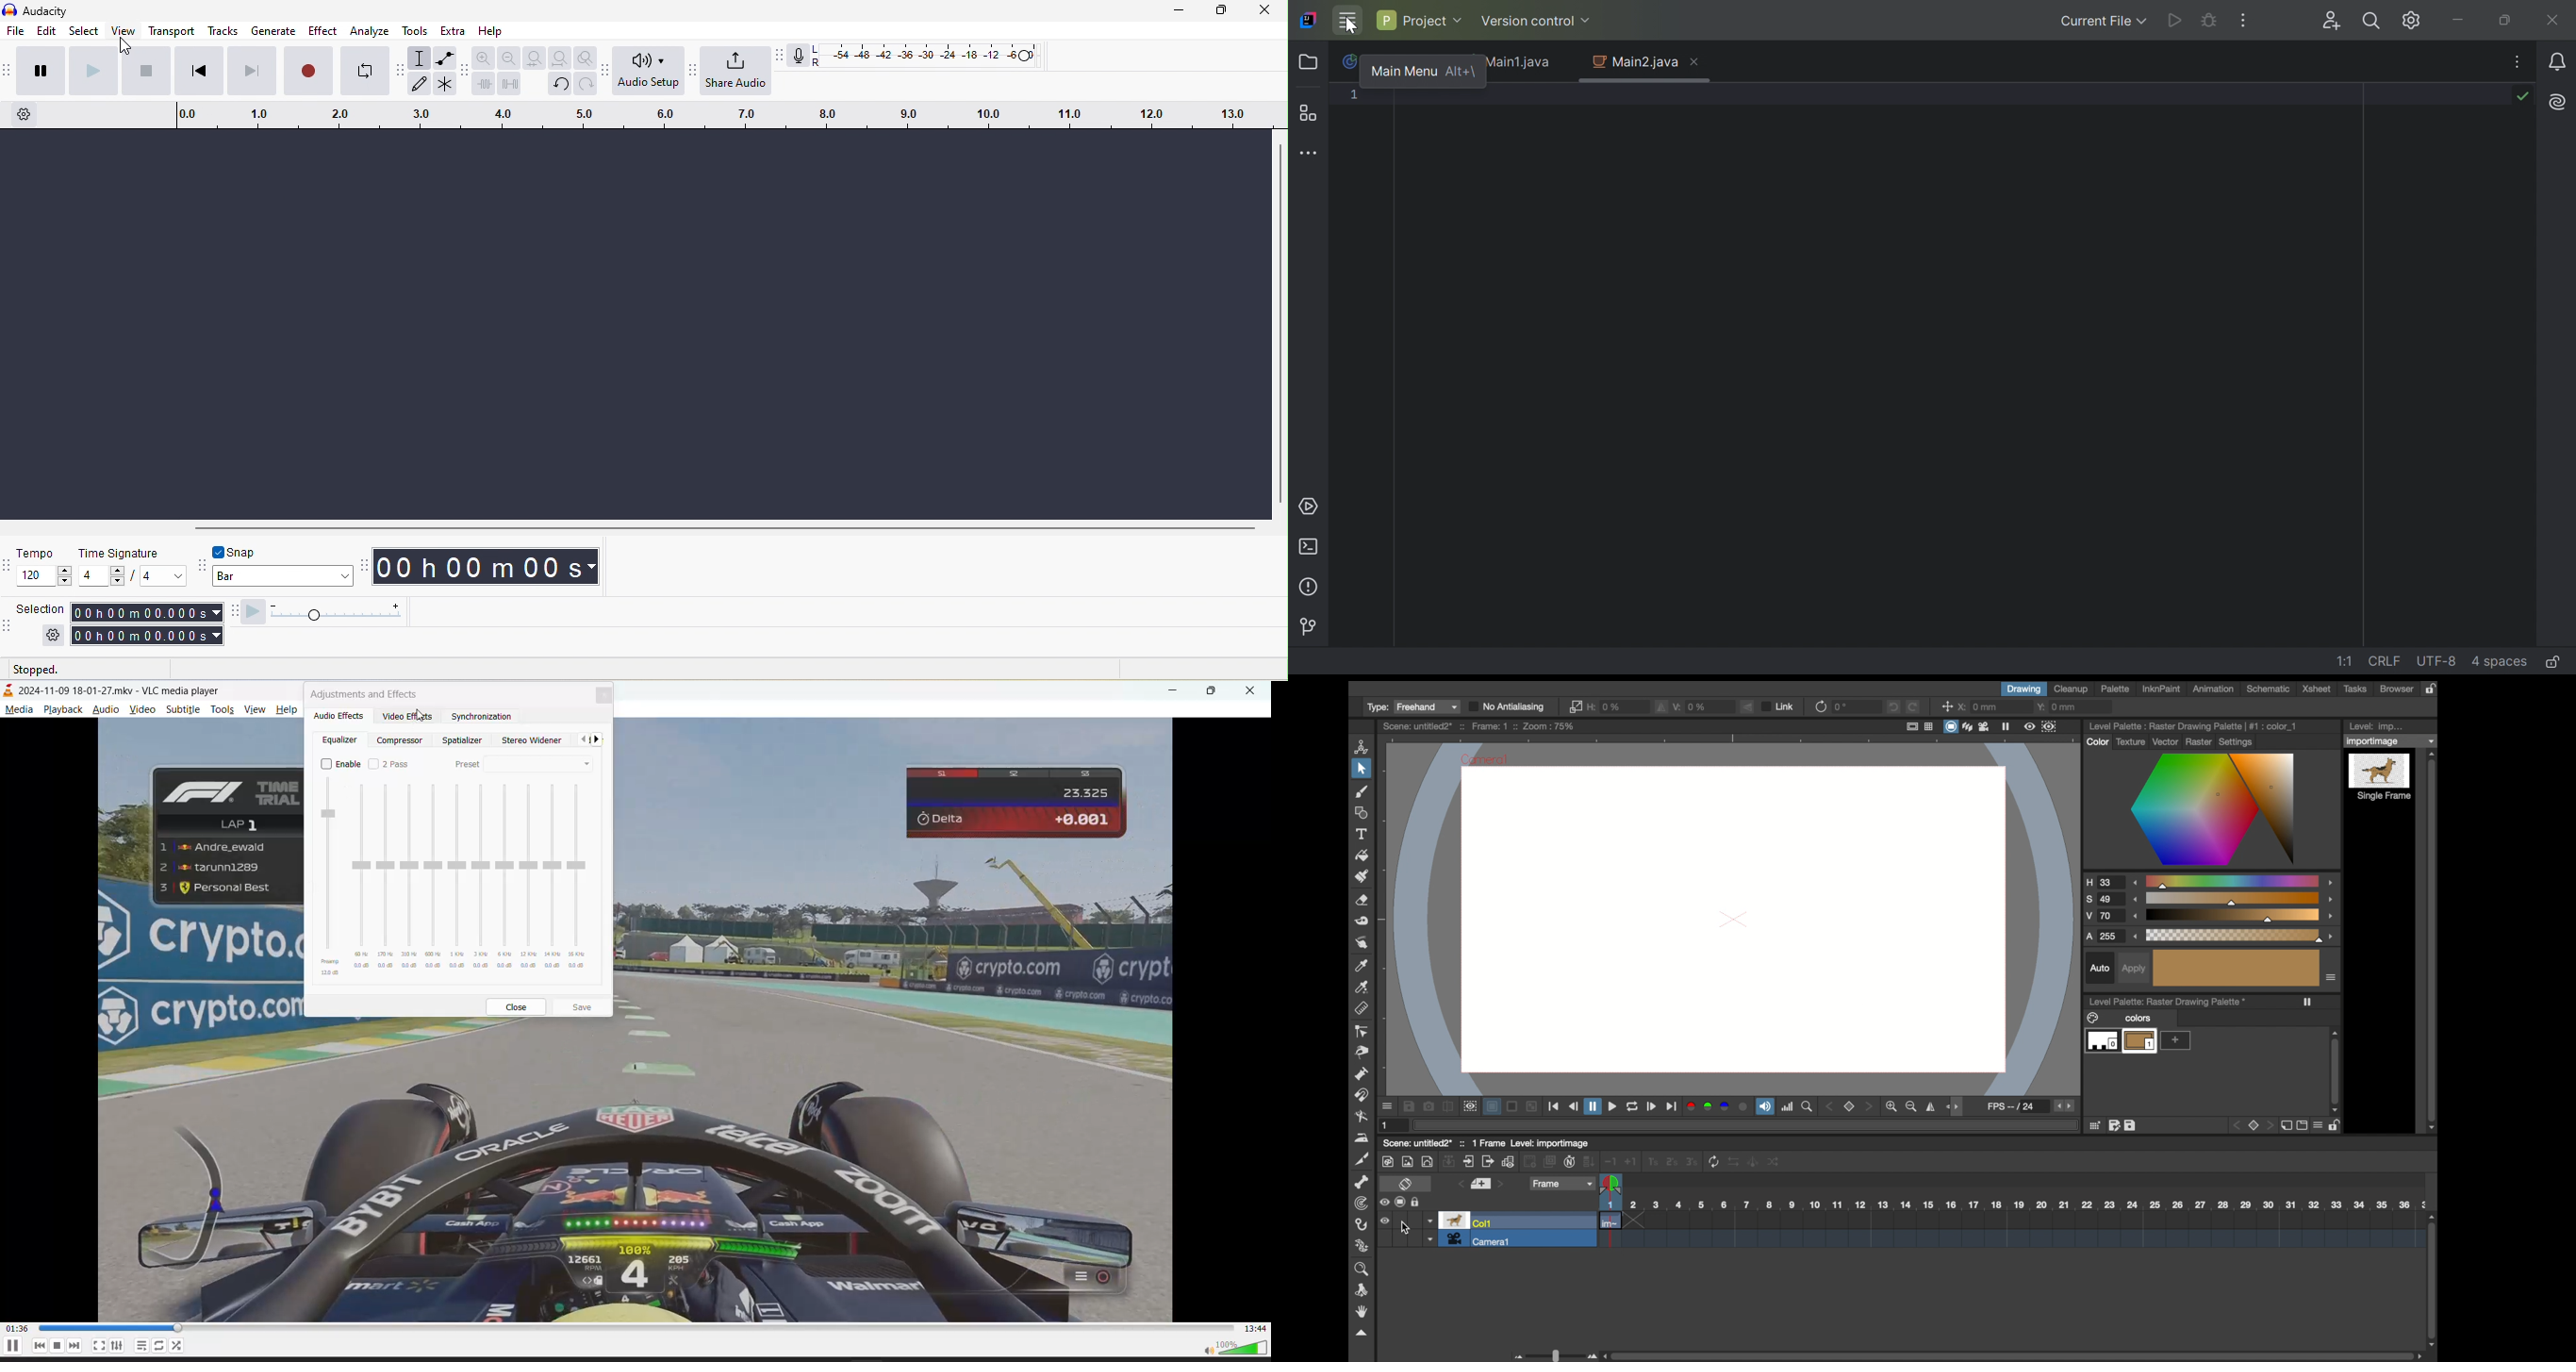 This screenshot has height=1372, width=2576. What do you see at coordinates (400, 70) in the screenshot?
I see `audacity tools toolbar` at bounding box center [400, 70].